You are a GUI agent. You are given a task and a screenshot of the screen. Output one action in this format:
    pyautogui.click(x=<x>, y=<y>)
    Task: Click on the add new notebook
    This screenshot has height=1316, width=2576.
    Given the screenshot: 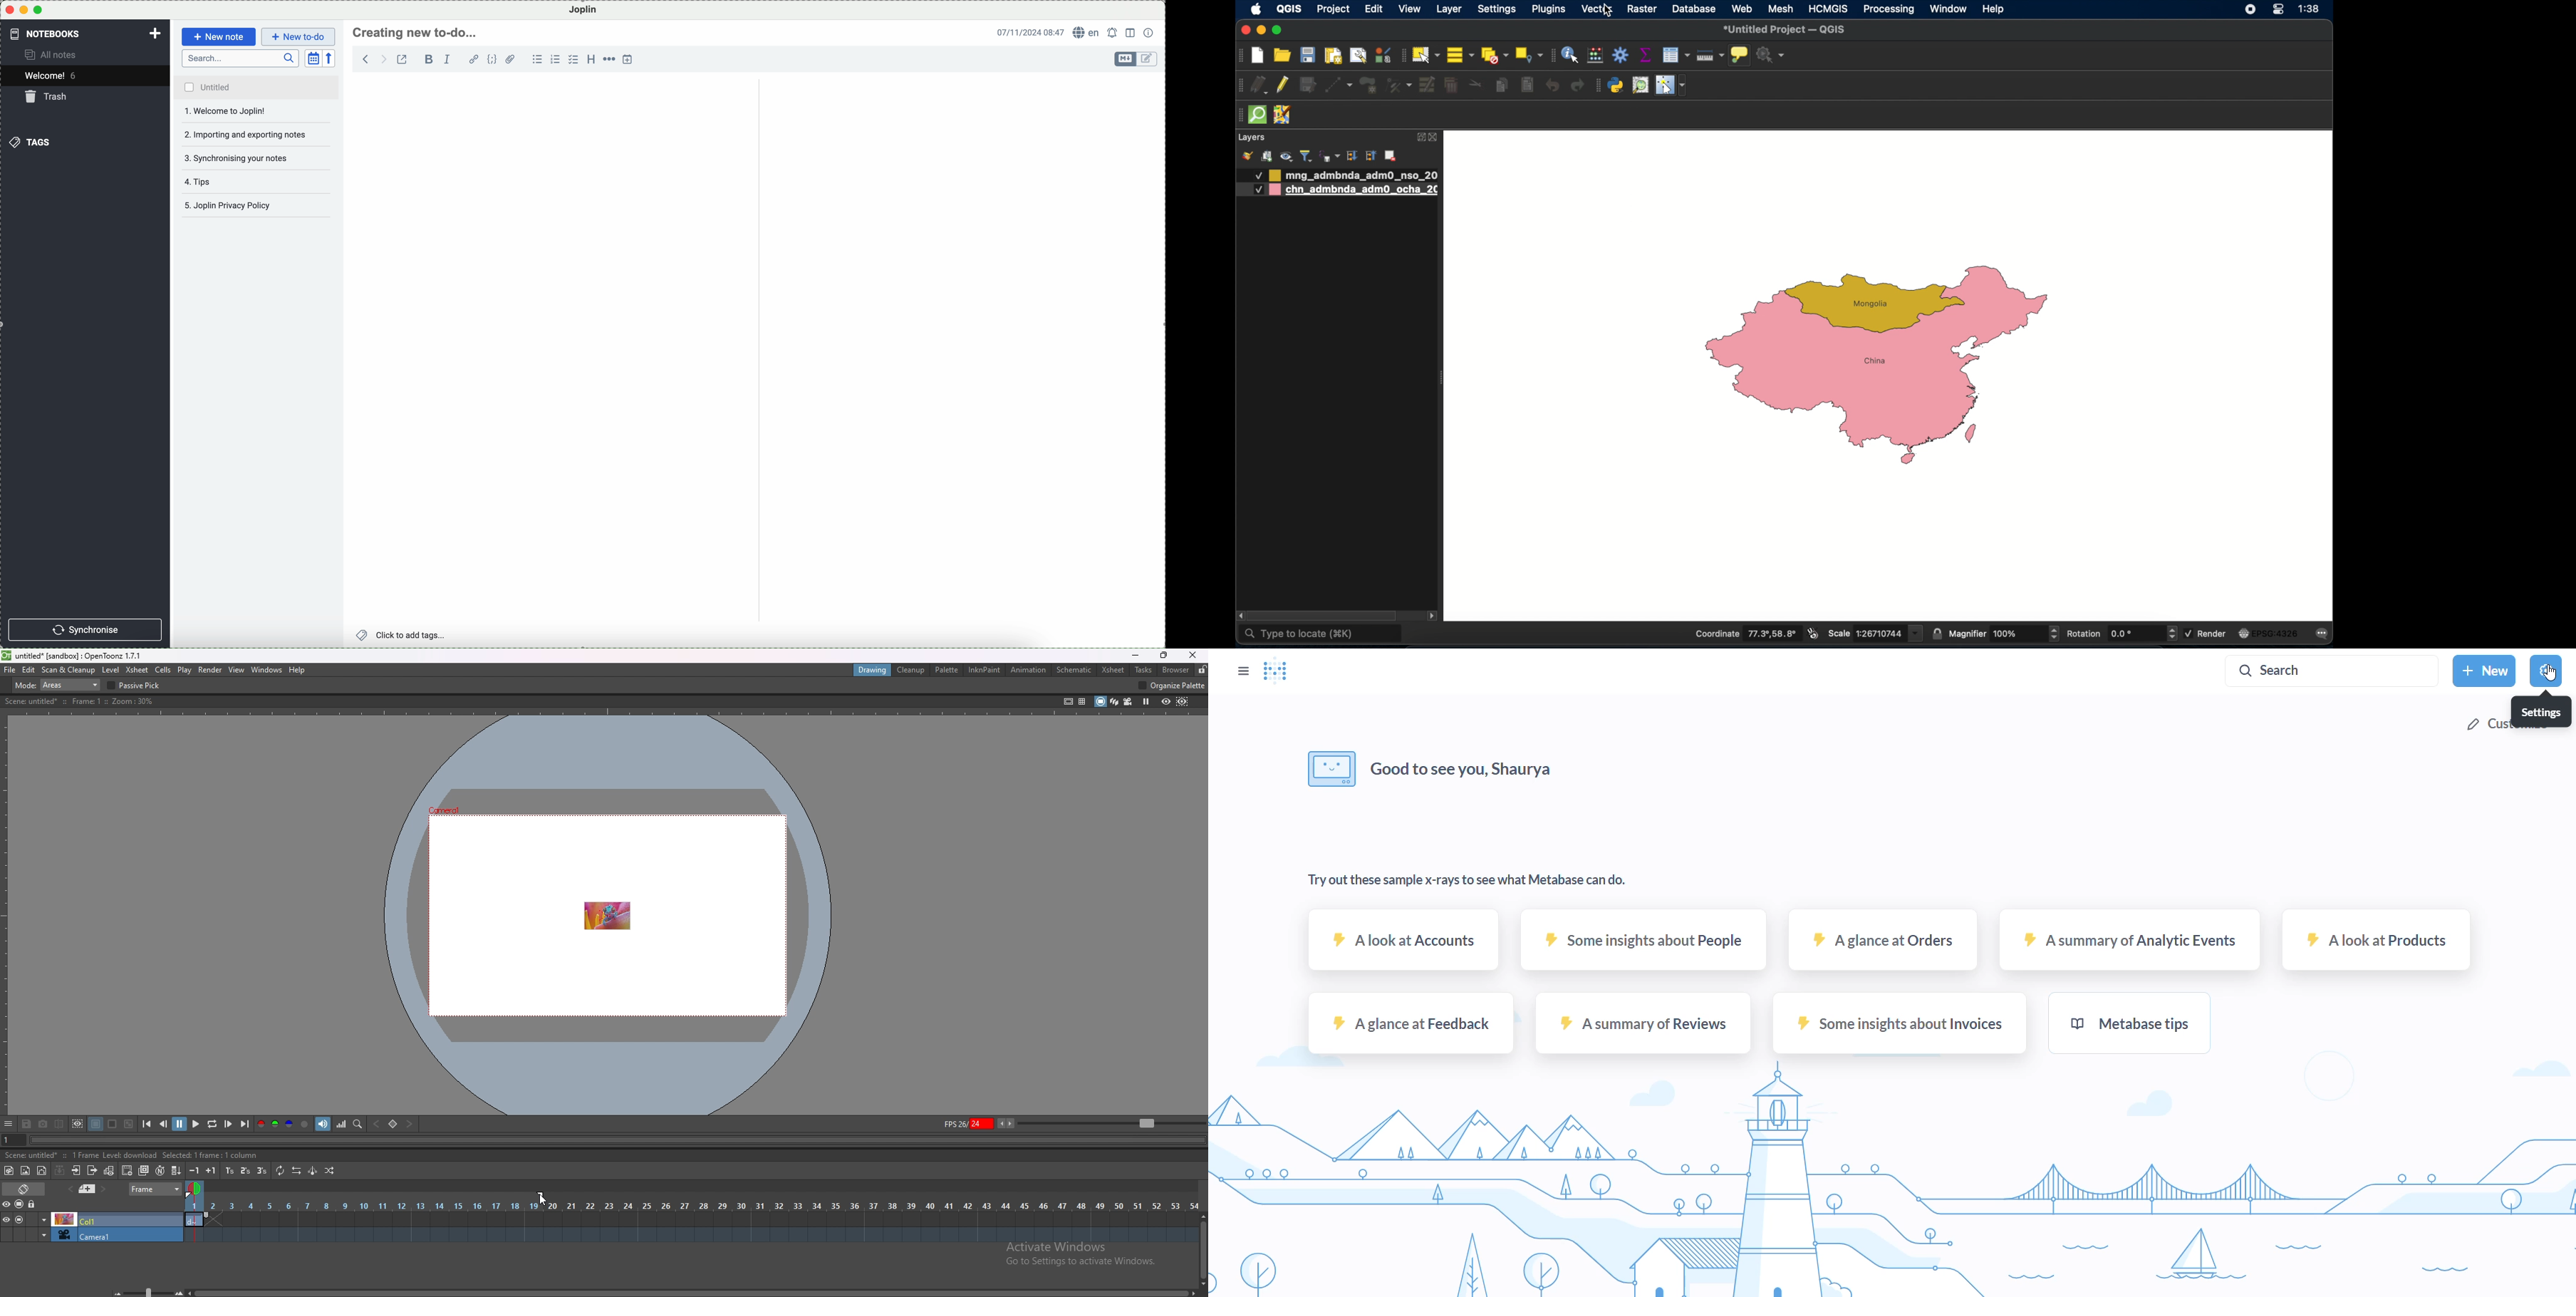 What is the action you would take?
    pyautogui.click(x=155, y=34)
    